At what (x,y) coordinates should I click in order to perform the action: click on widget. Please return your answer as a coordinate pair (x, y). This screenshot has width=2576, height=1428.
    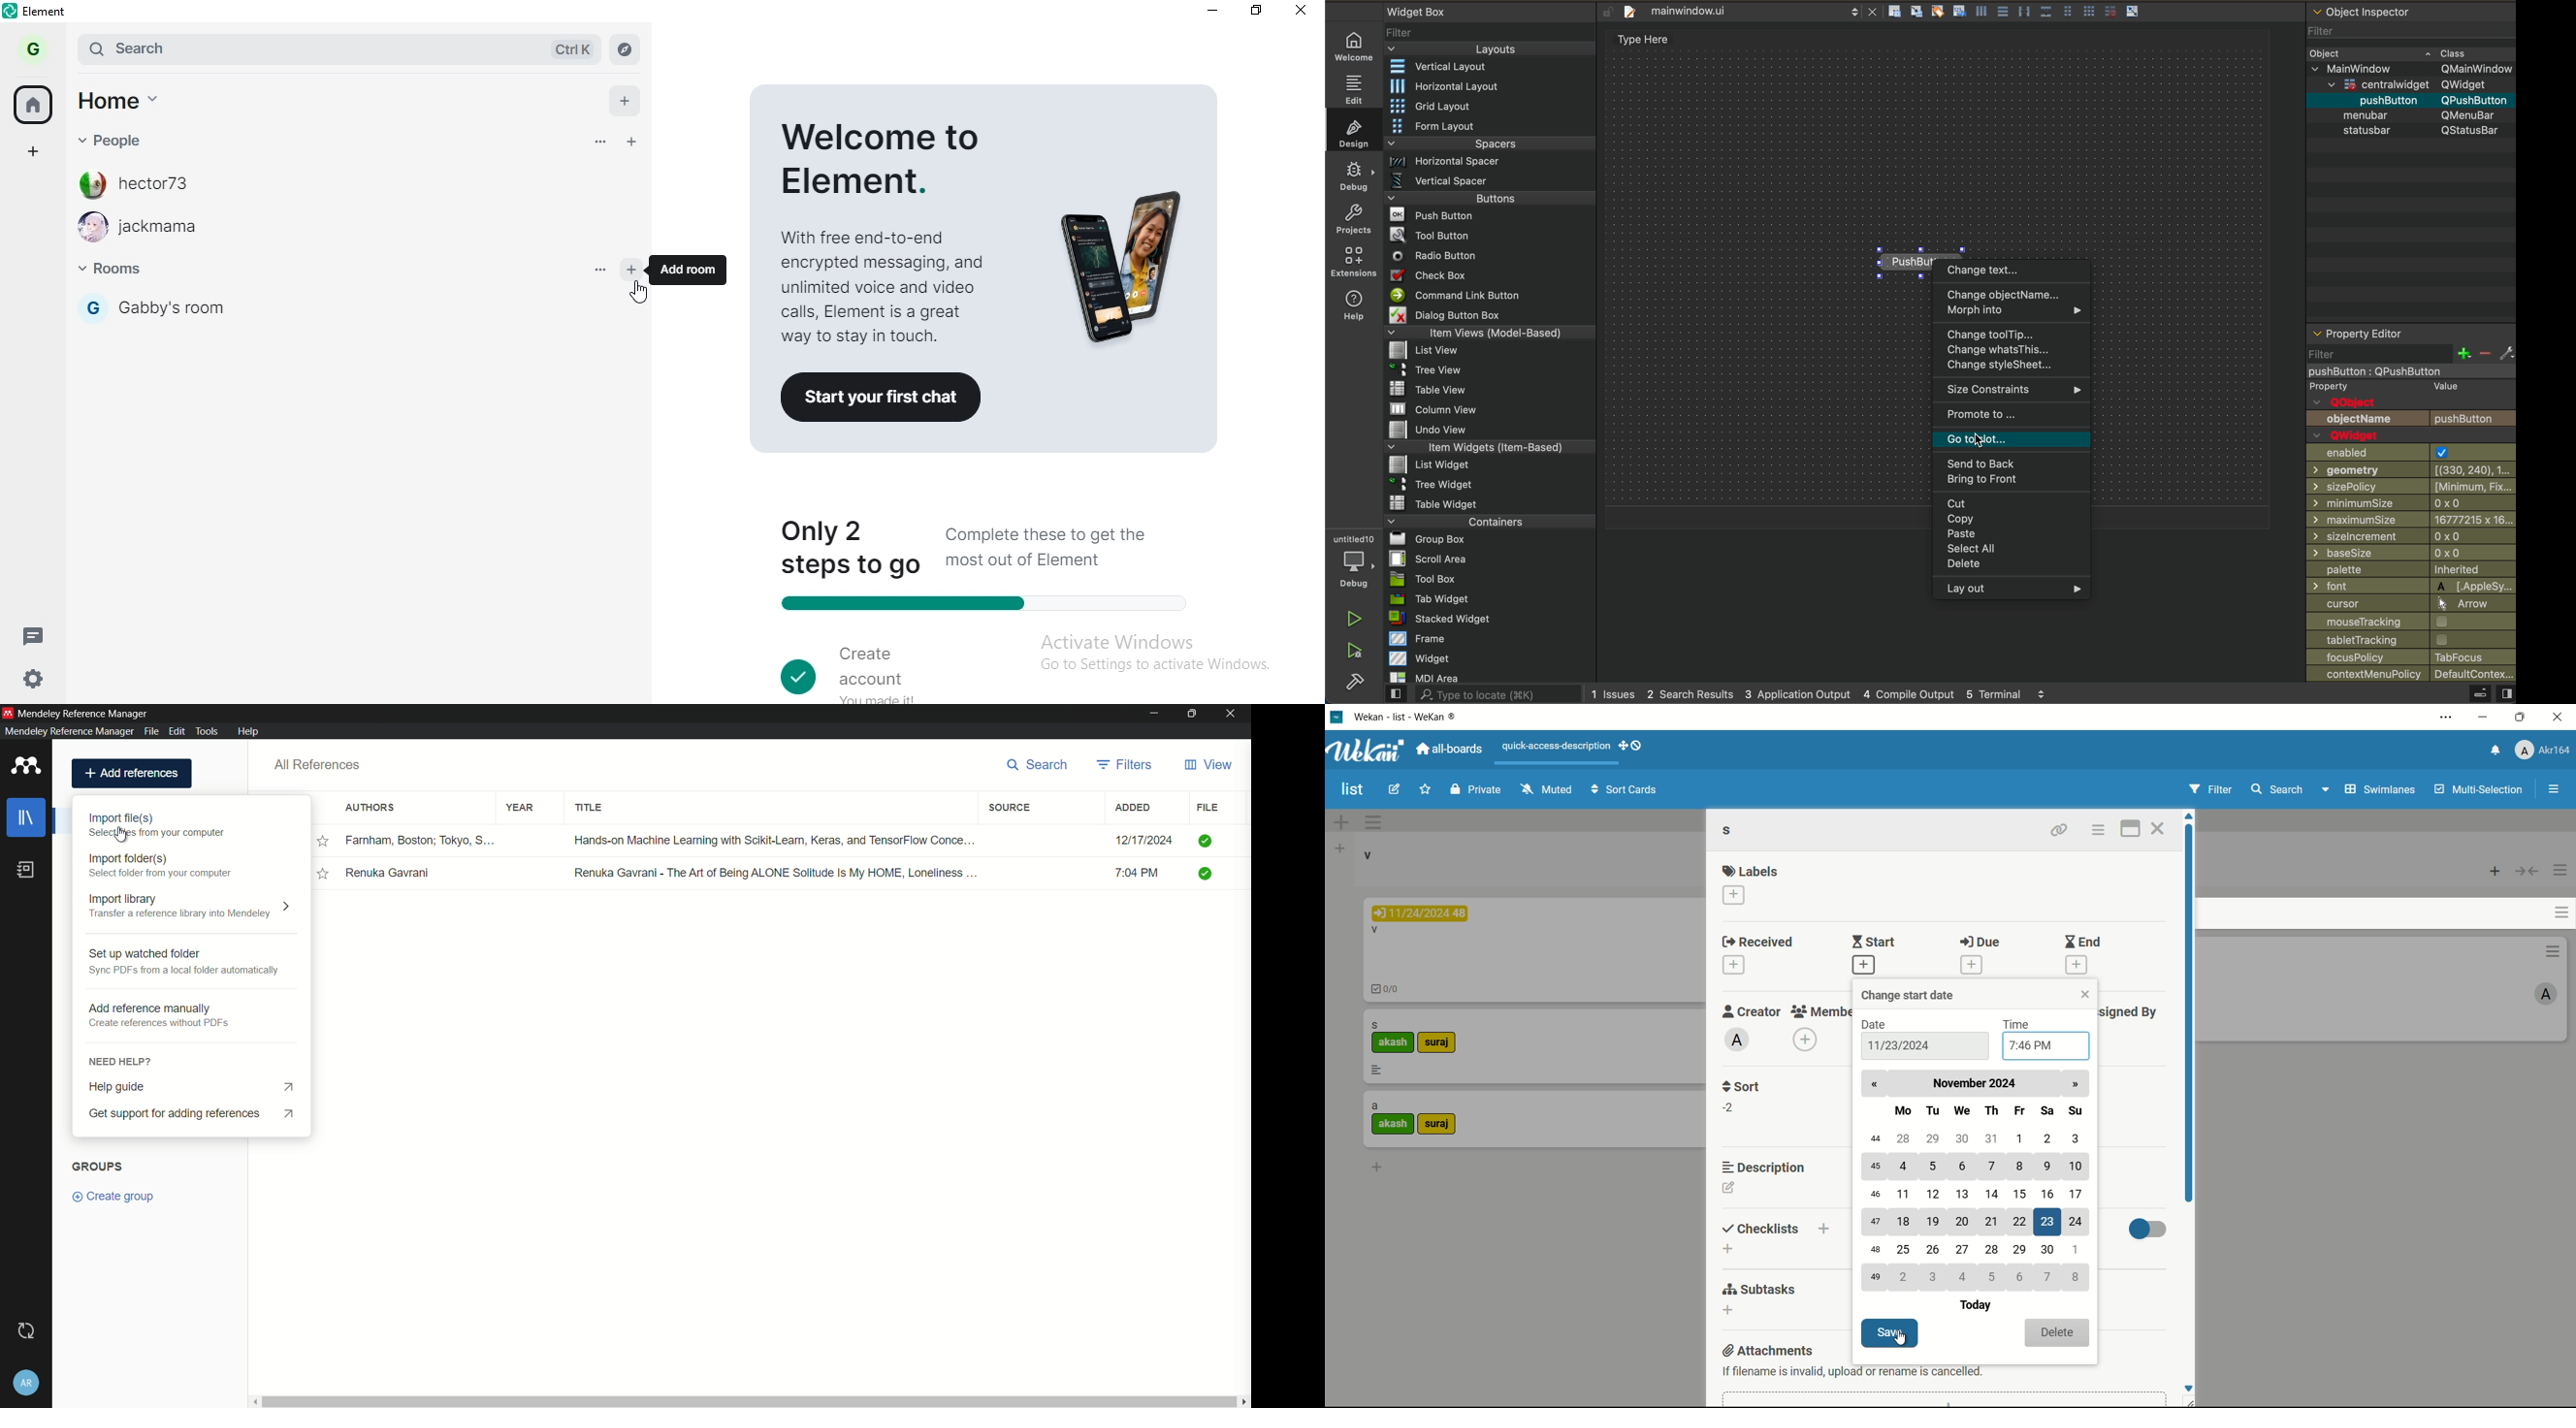
    Looking at the image, I should click on (1489, 660).